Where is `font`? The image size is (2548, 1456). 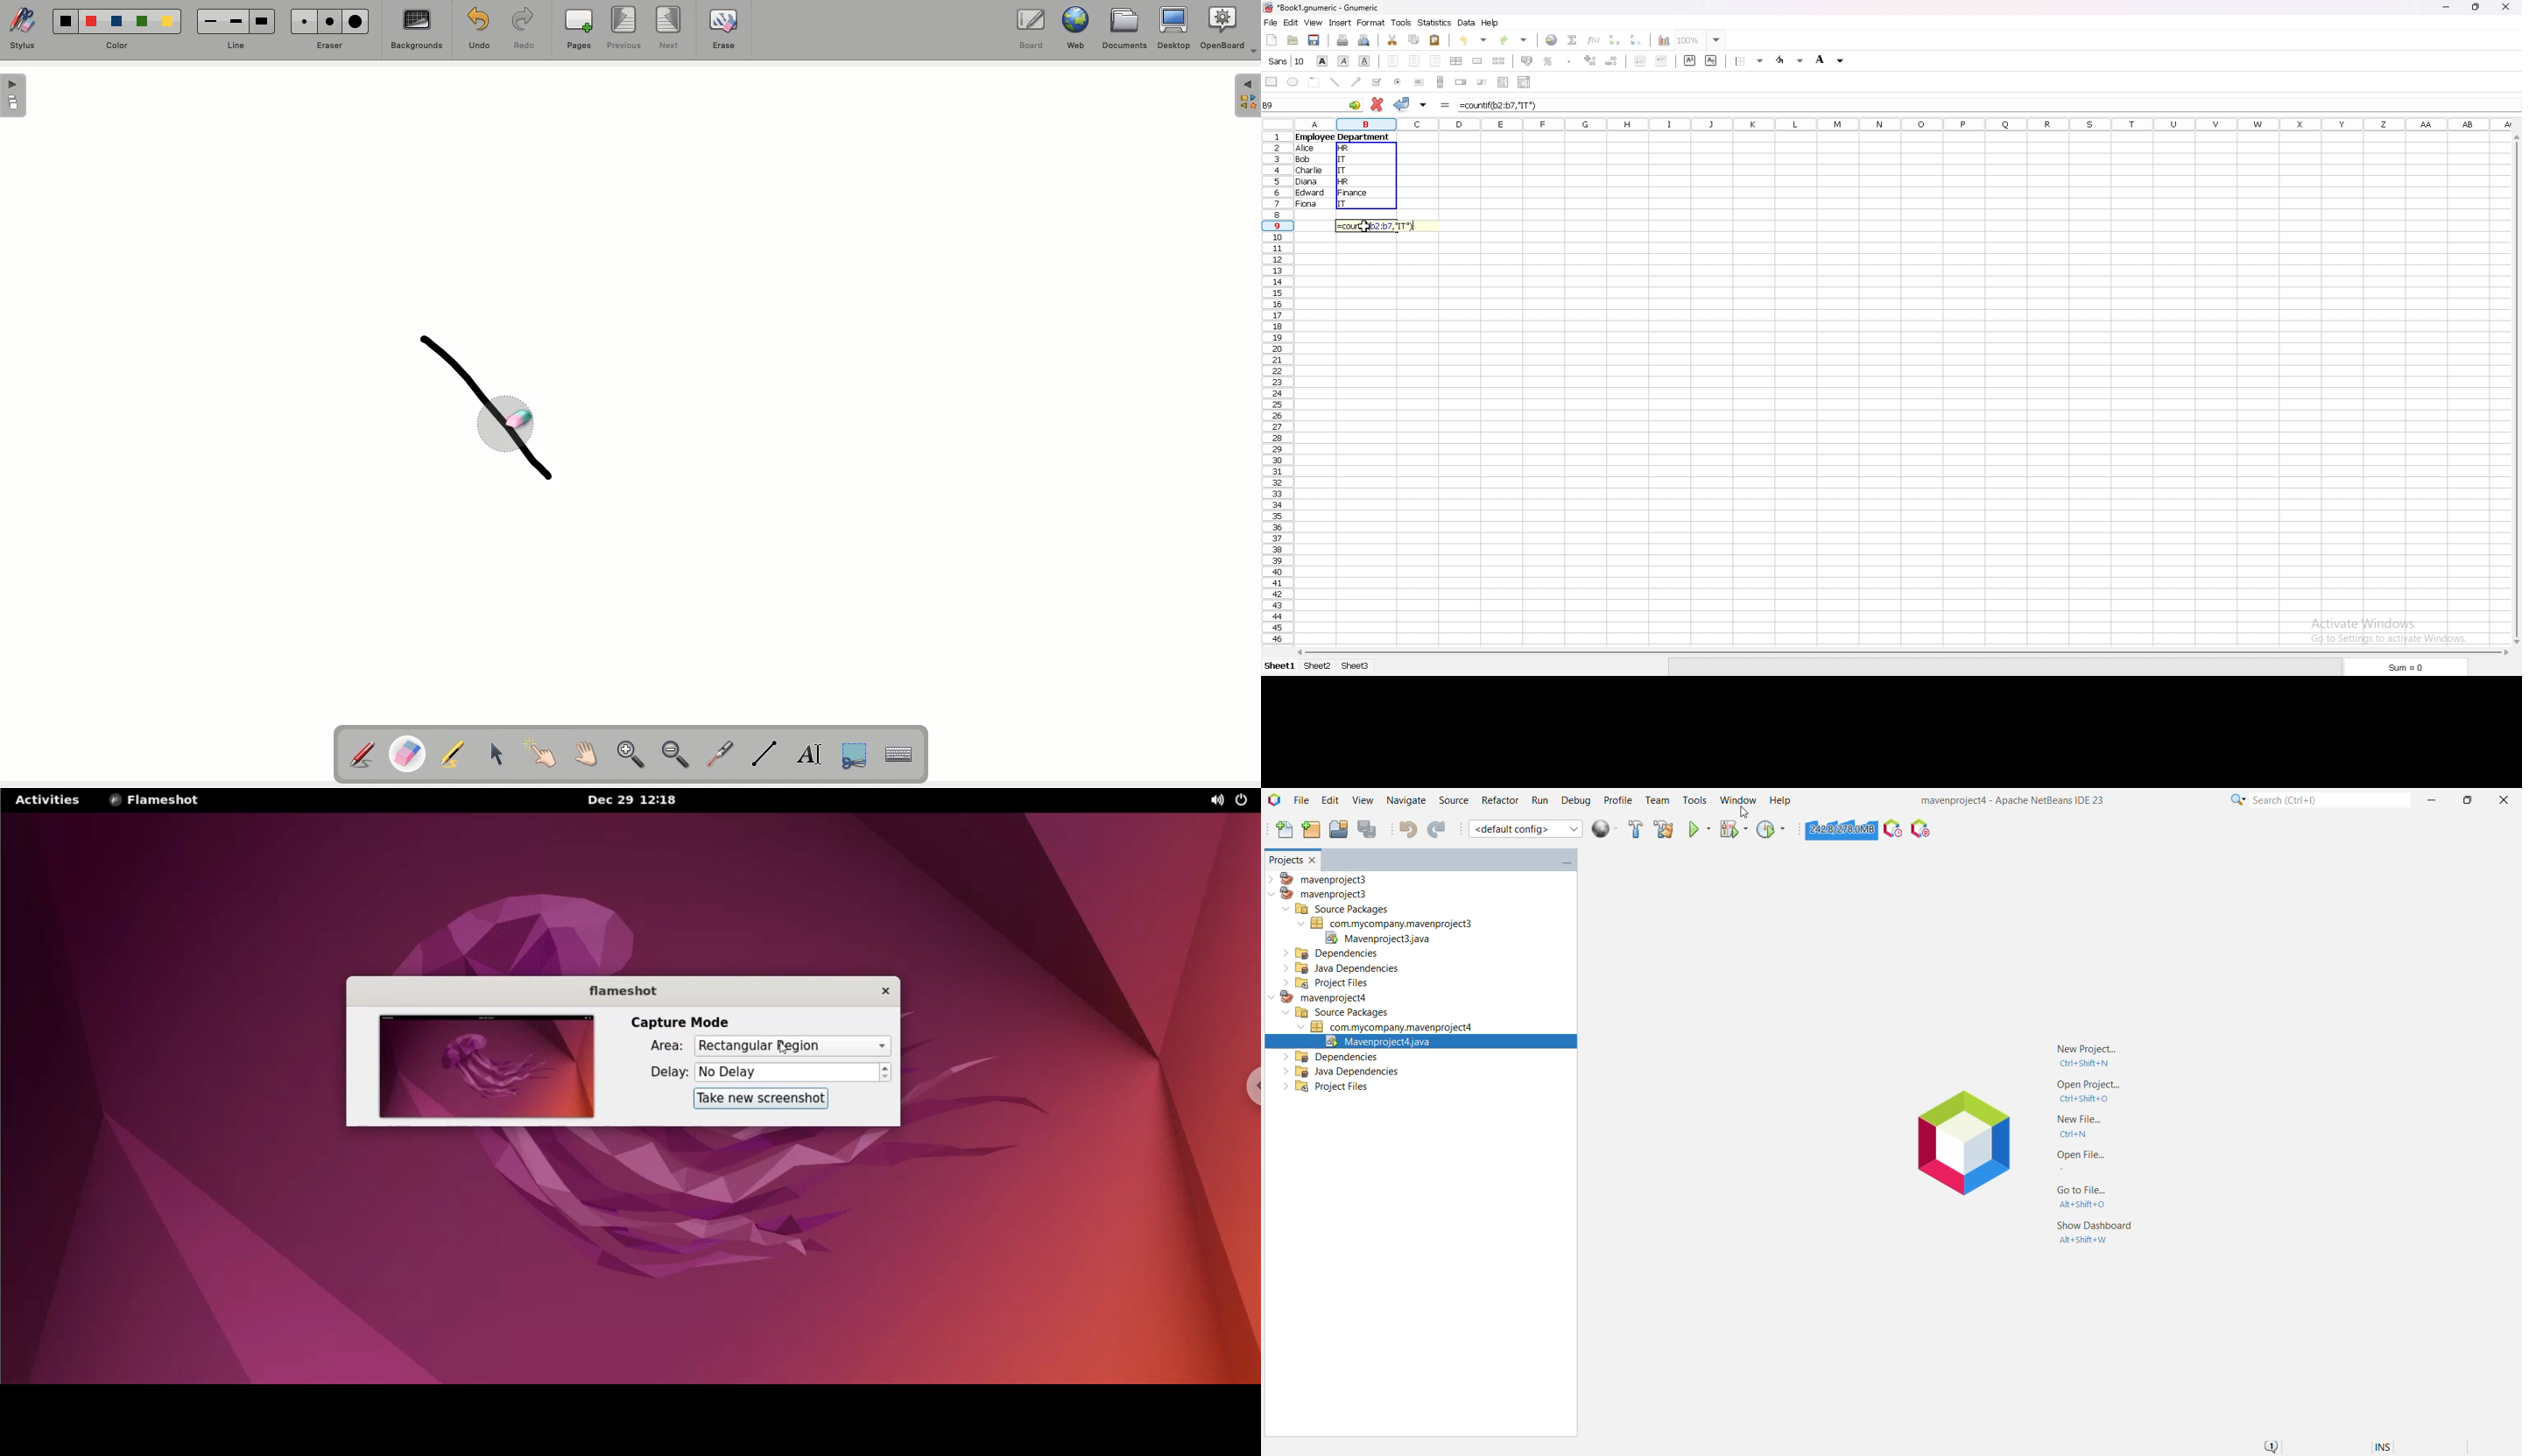
font is located at coordinates (1286, 61).